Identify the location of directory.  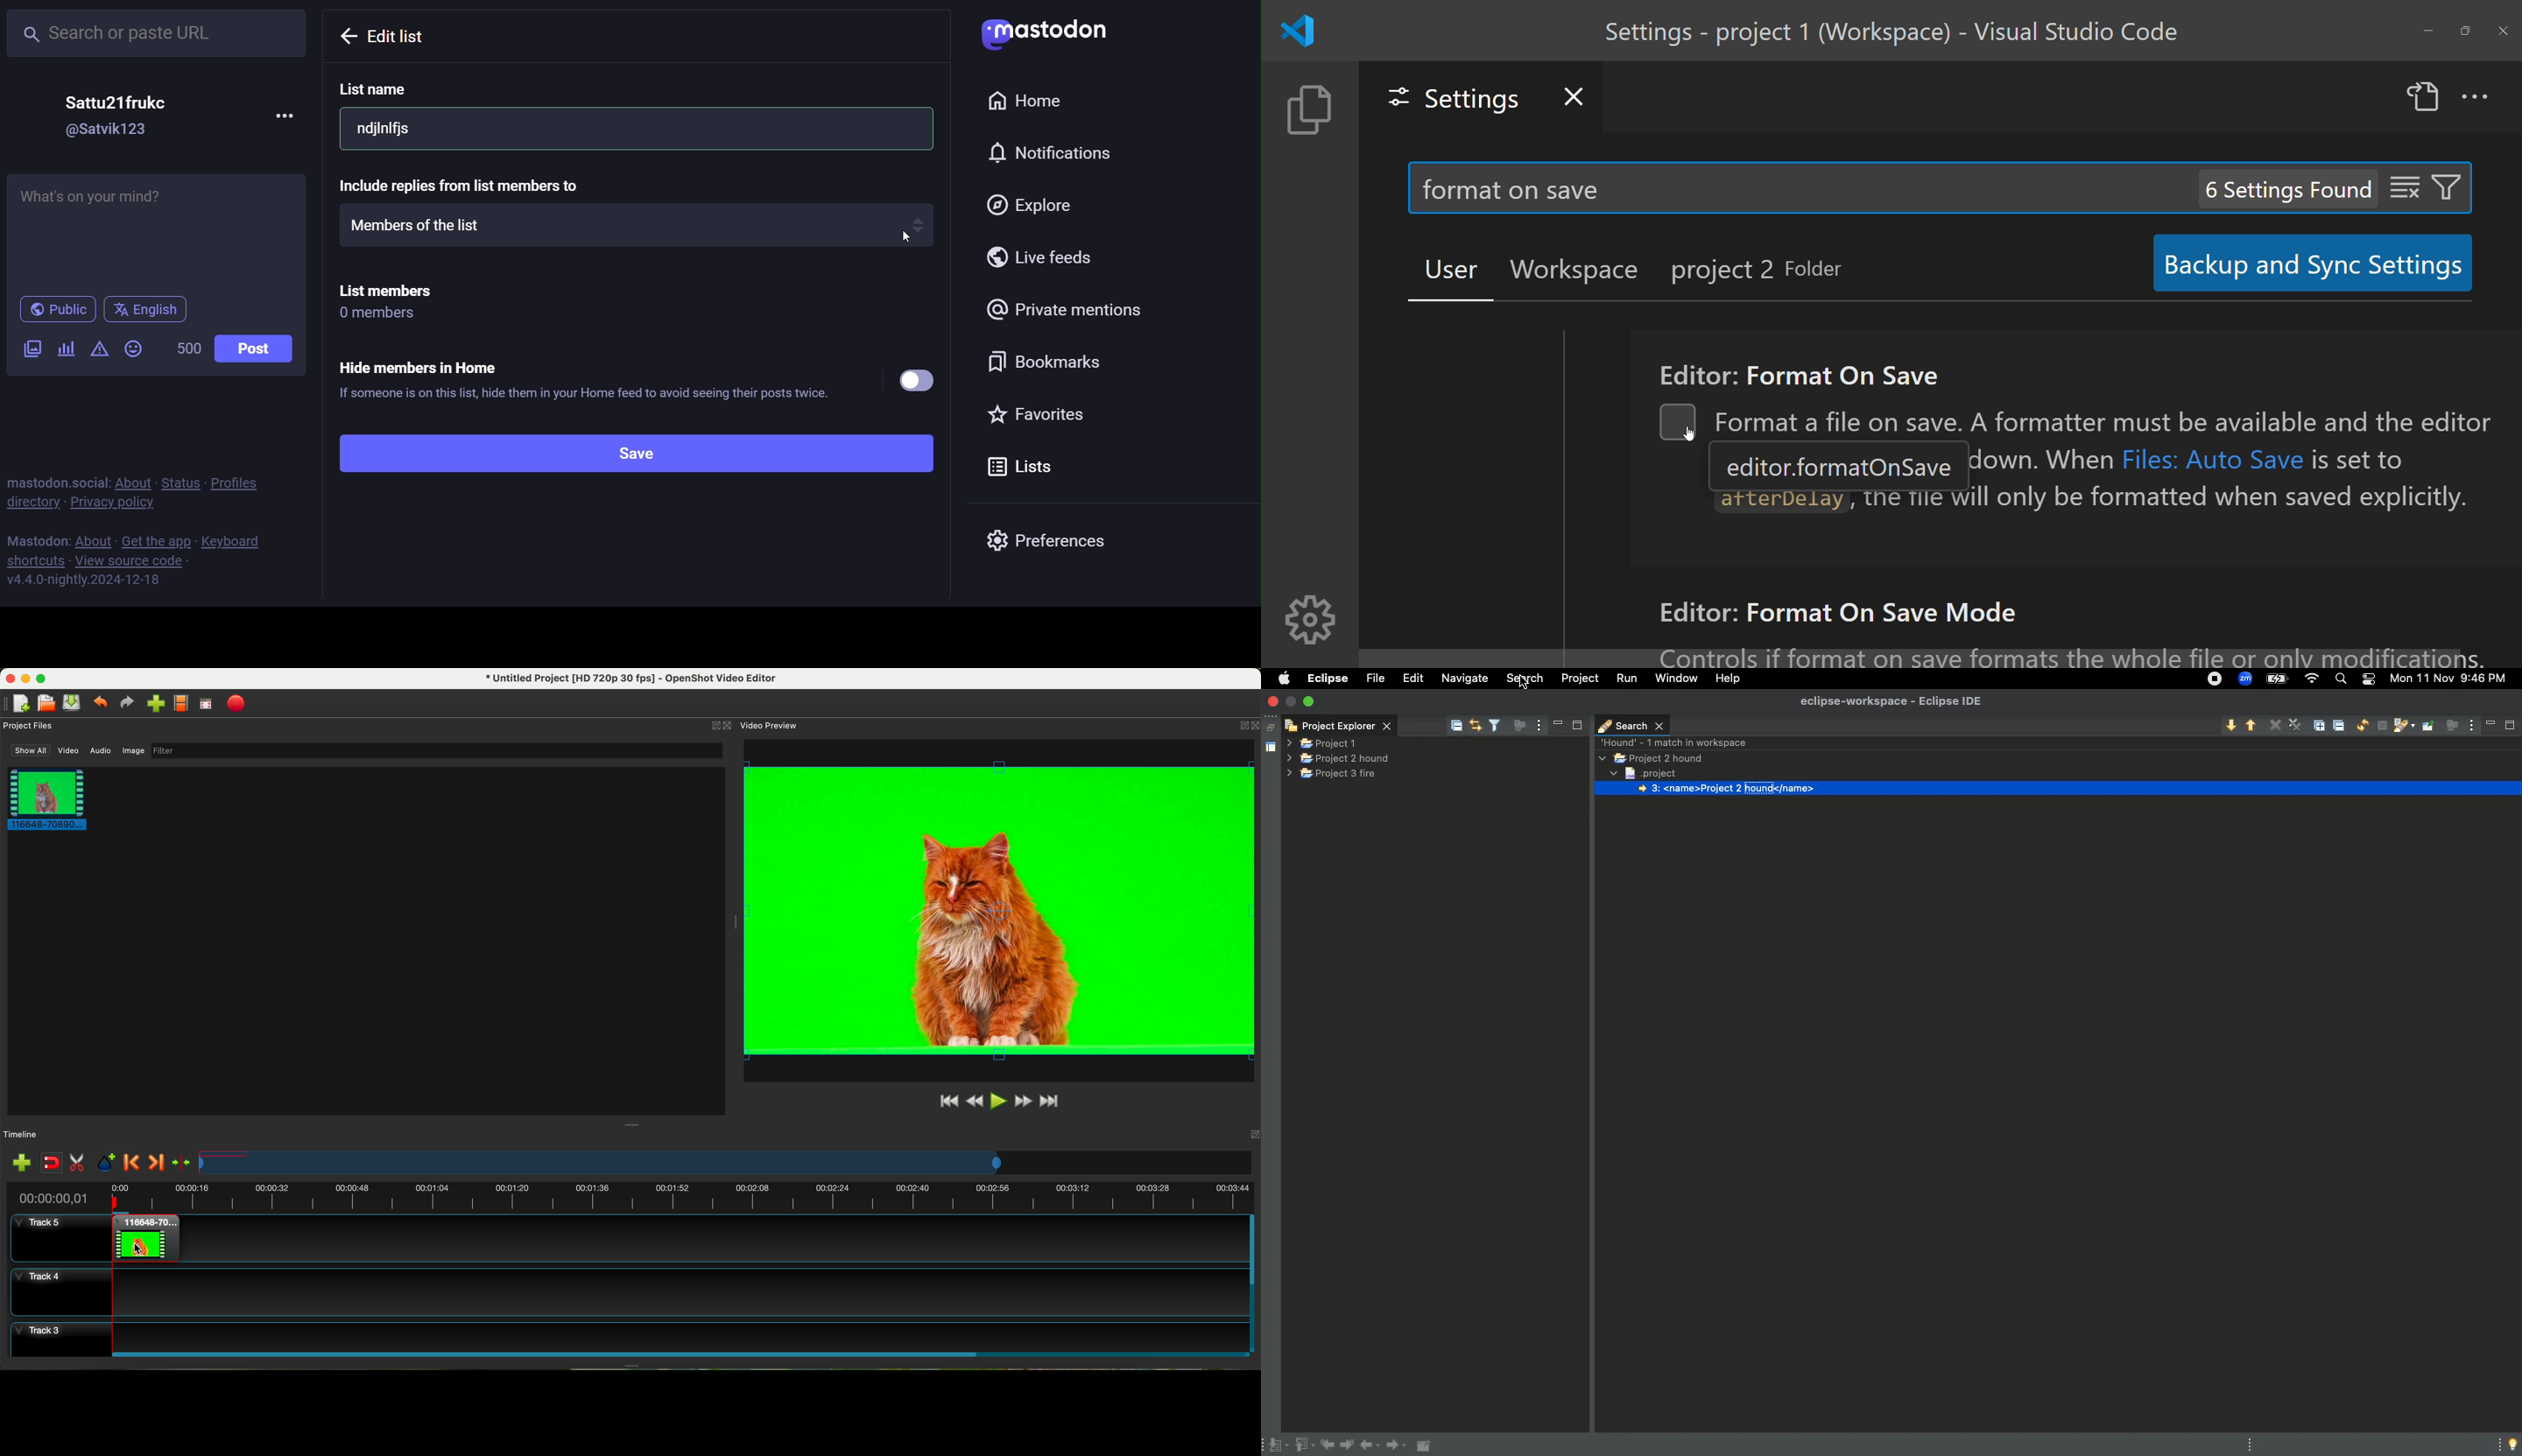
(32, 502).